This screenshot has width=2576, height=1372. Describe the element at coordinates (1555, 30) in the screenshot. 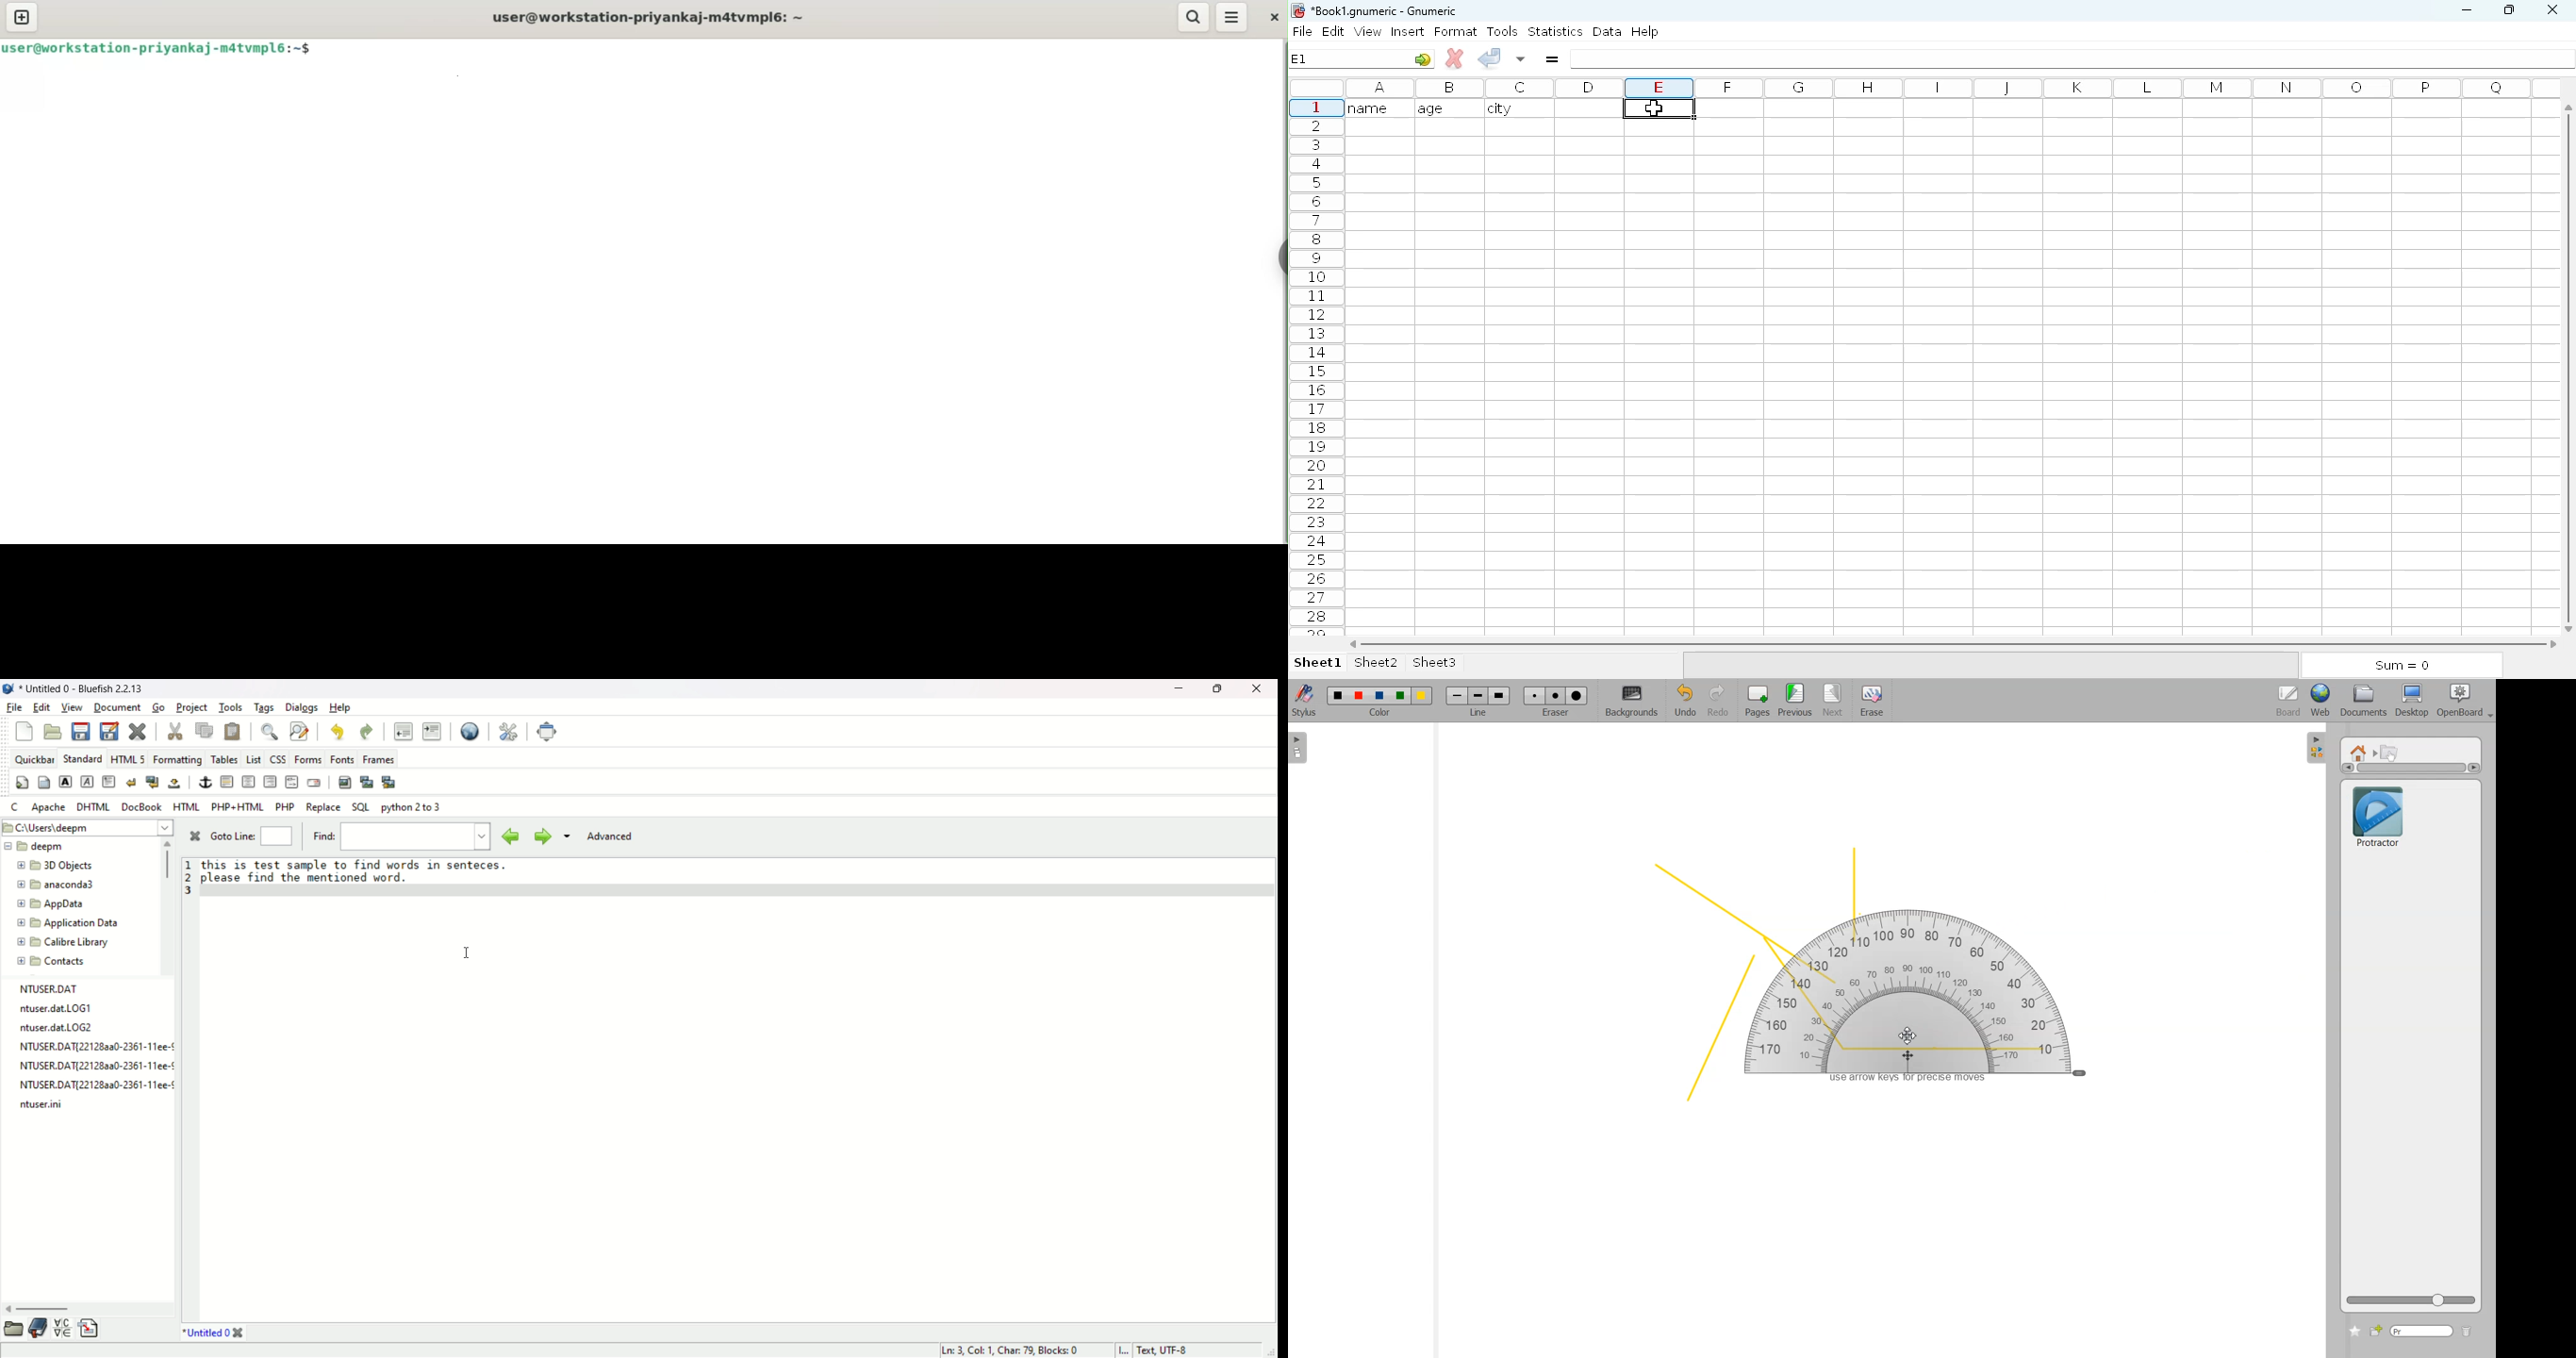

I see `statistics` at that location.